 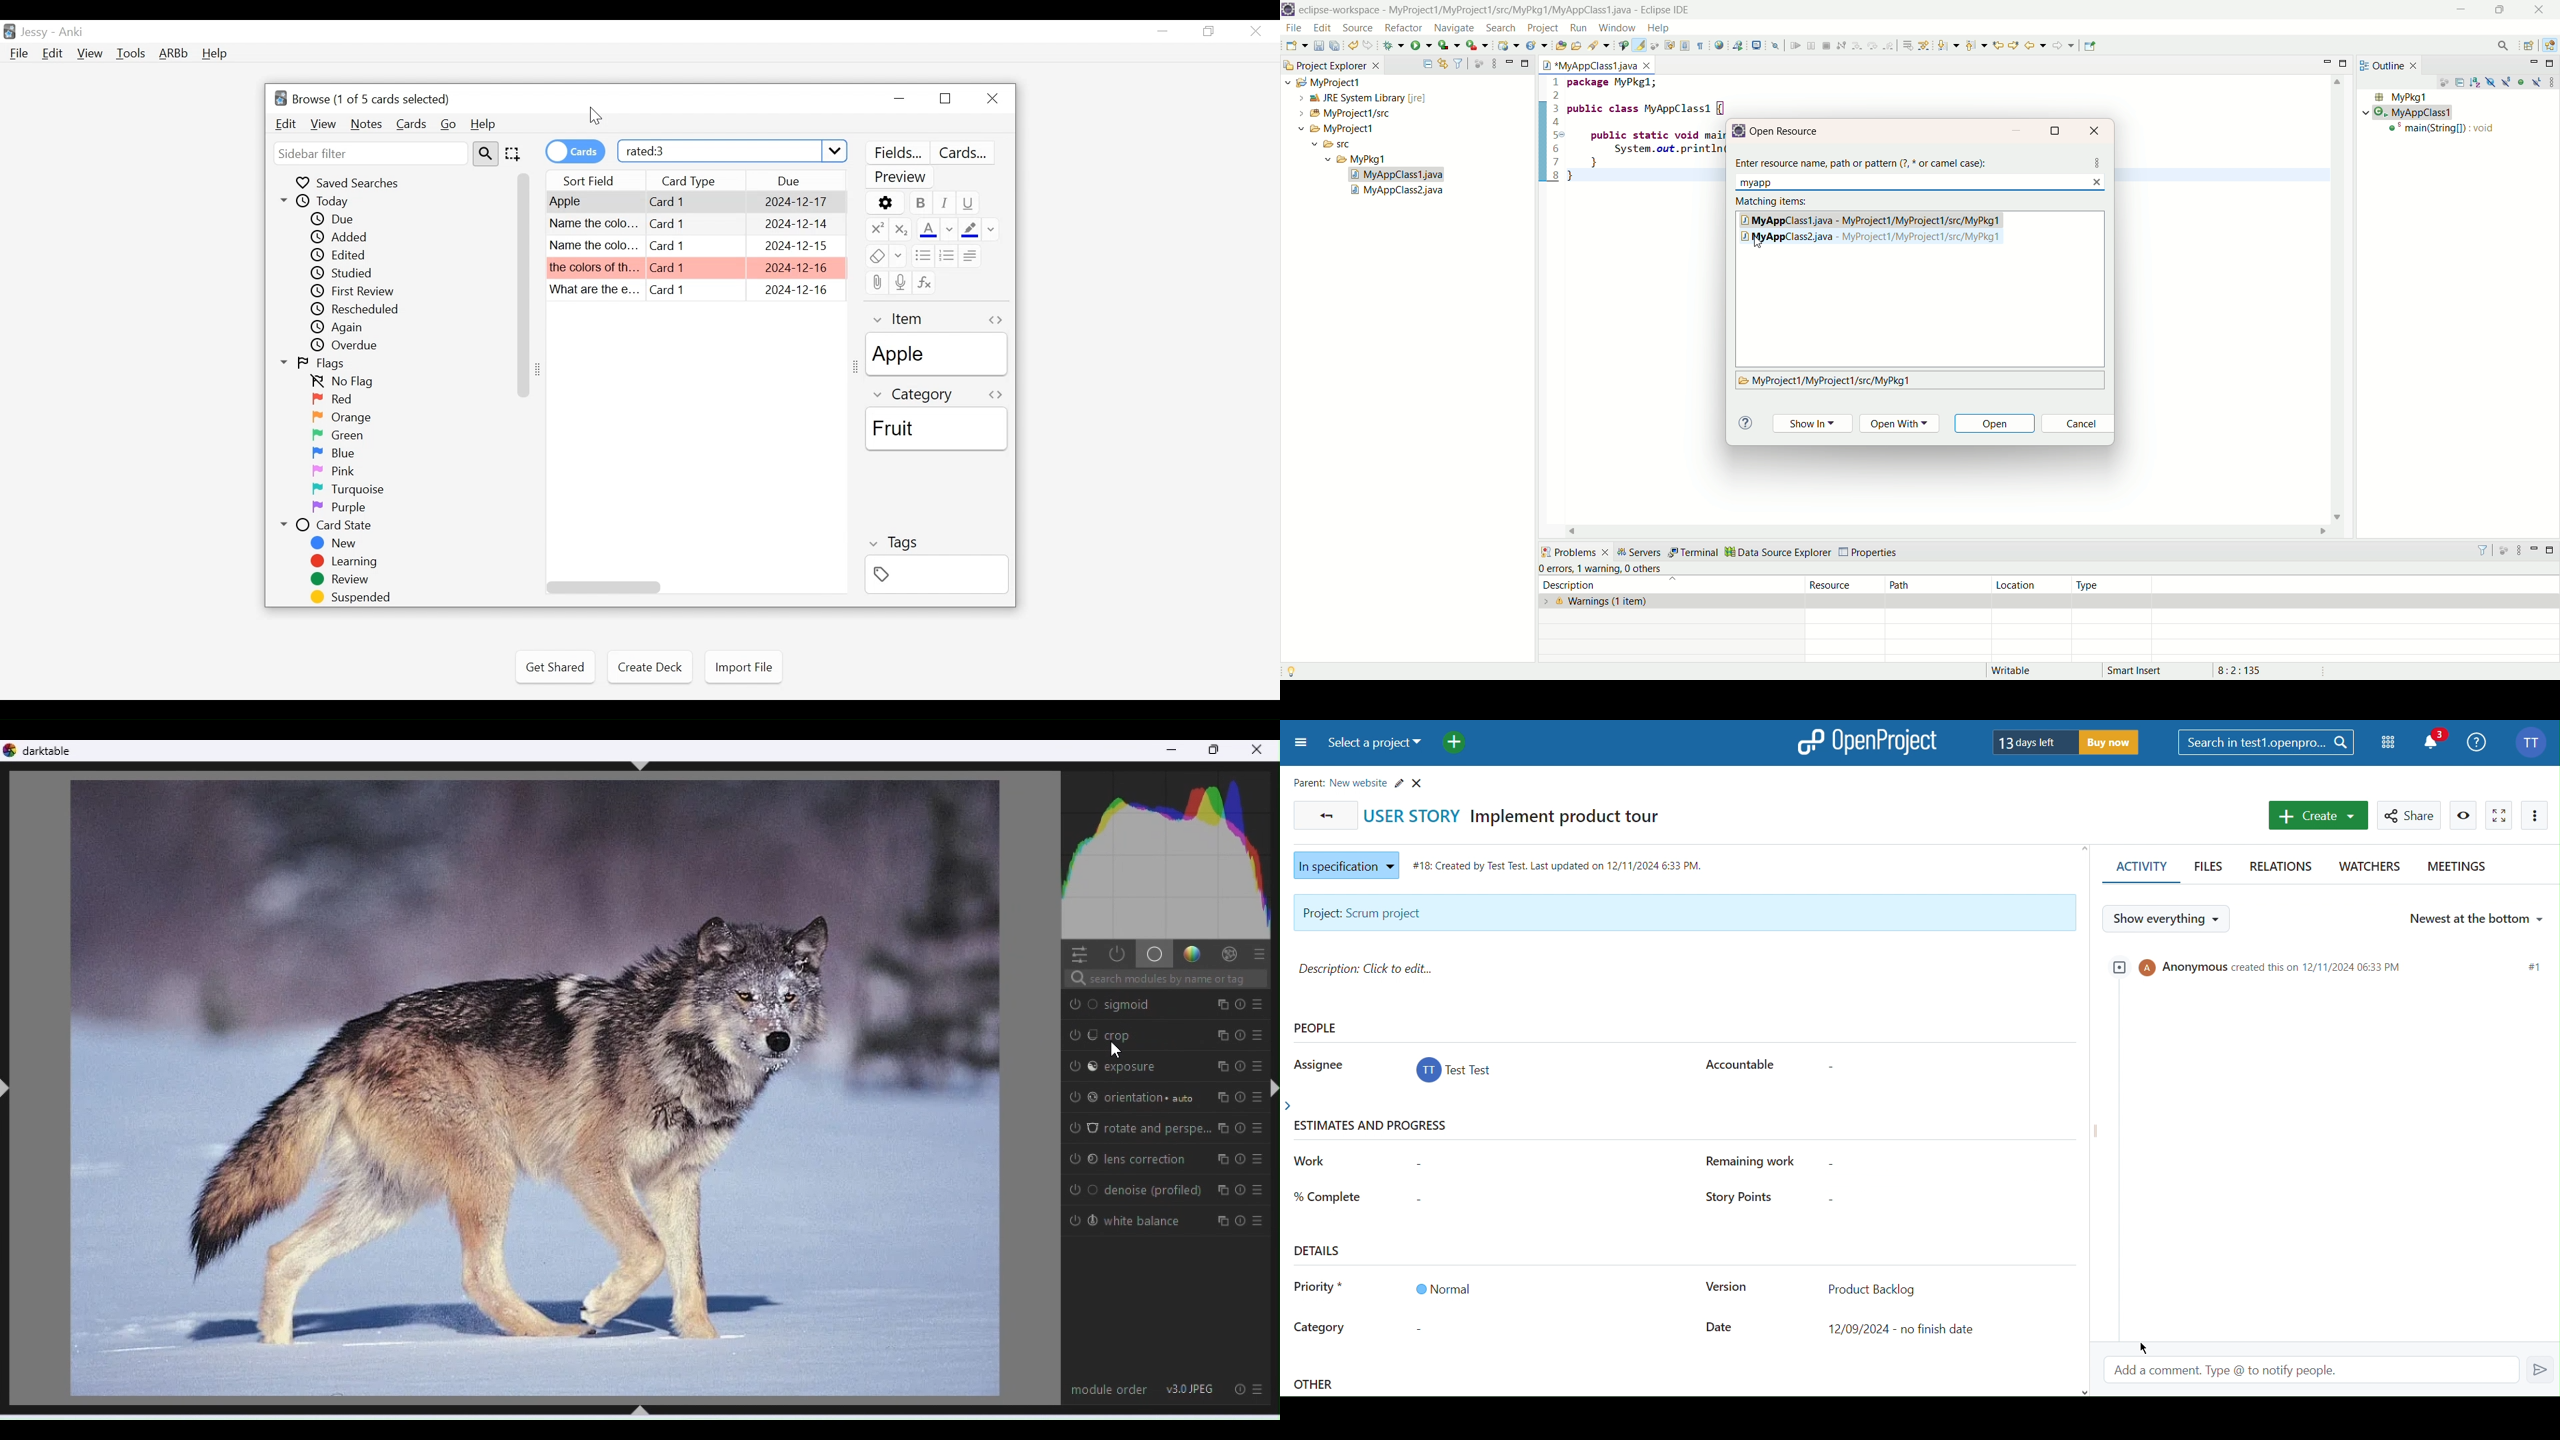 I want to click on Pink, so click(x=338, y=471).